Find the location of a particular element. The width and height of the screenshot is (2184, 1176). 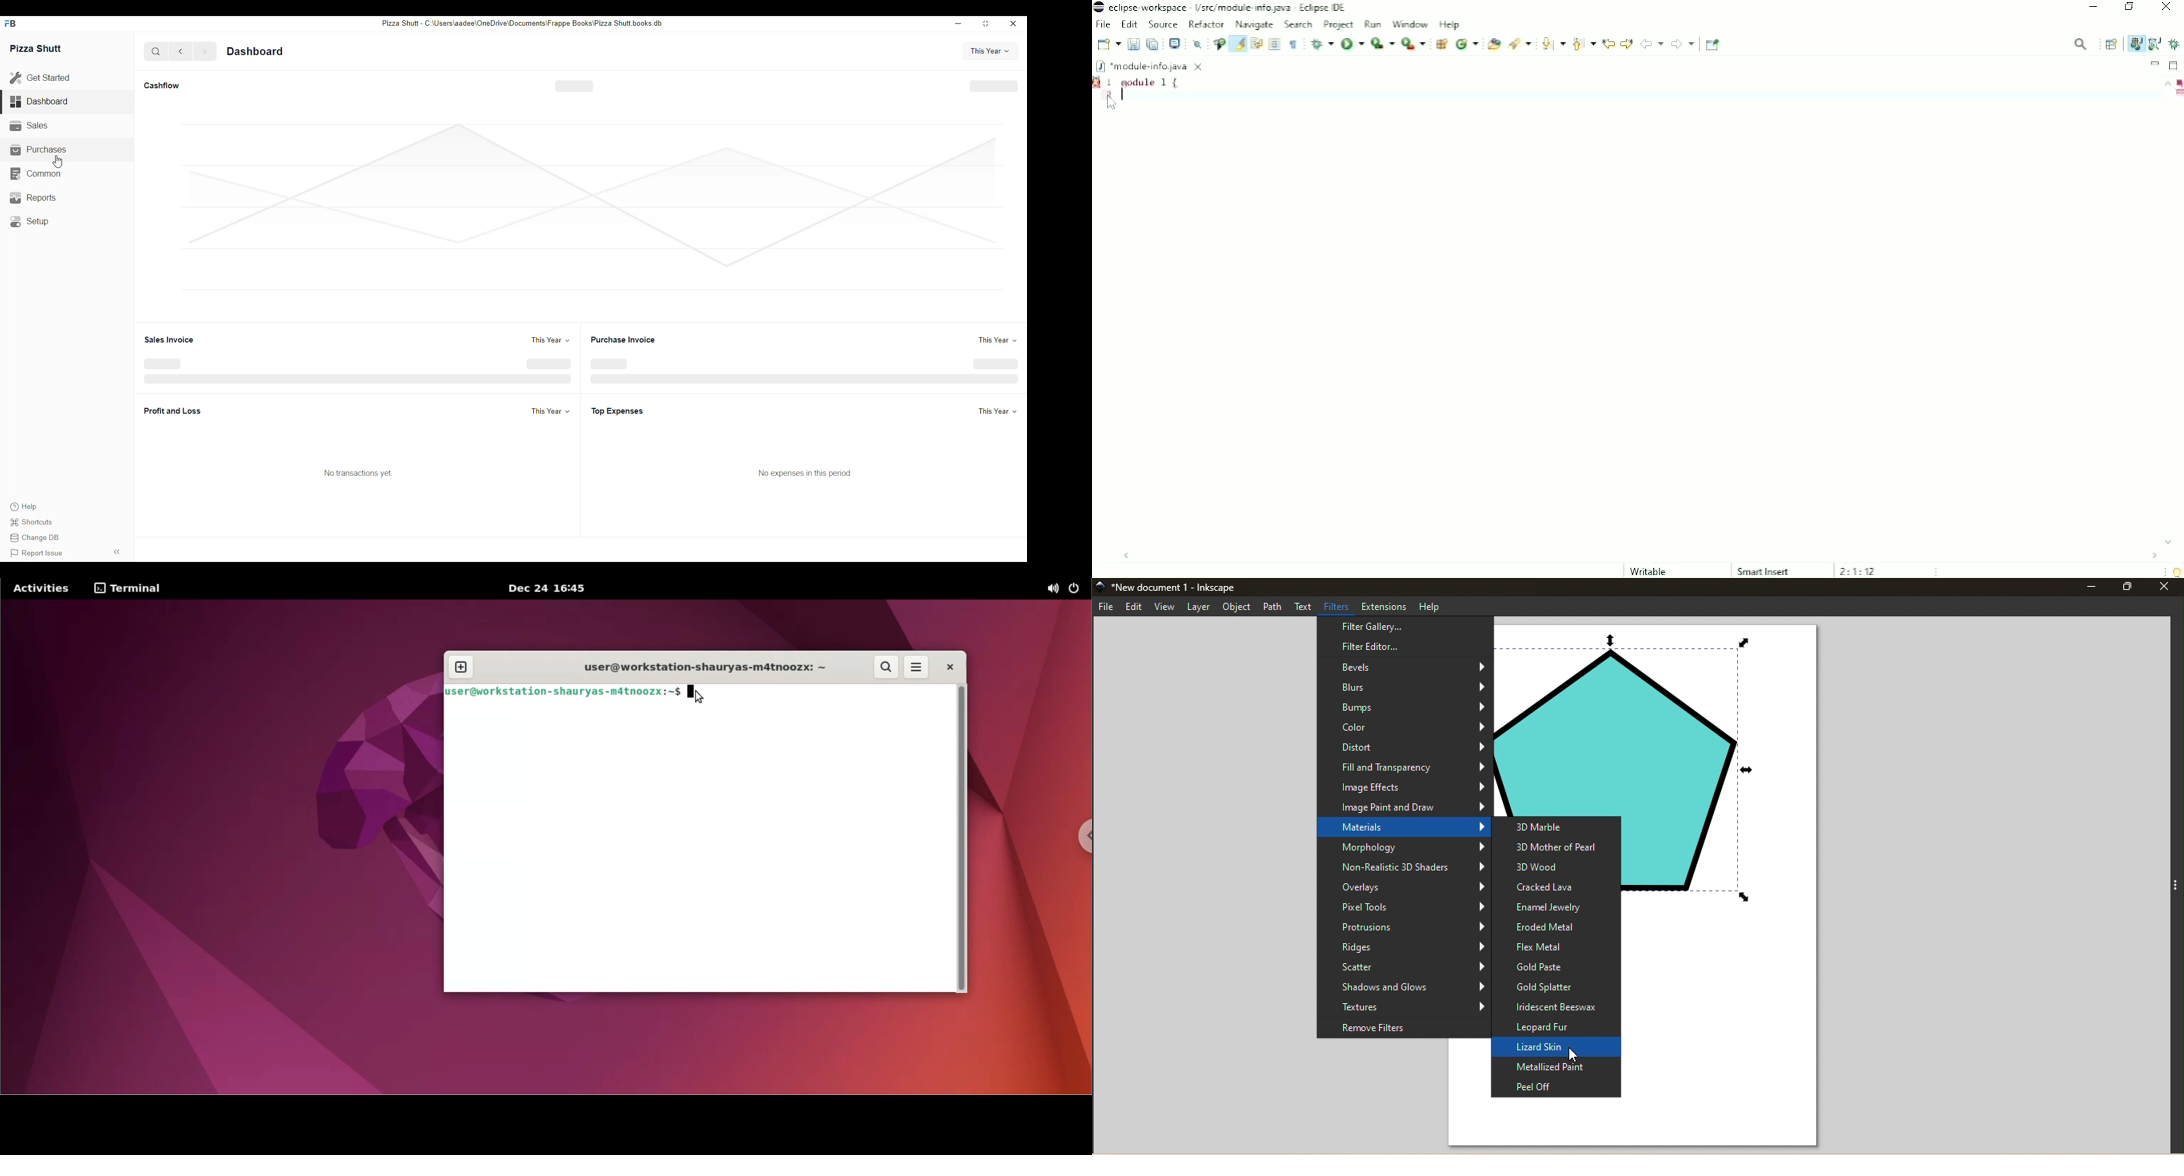

This year is located at coordinates (992, 50).